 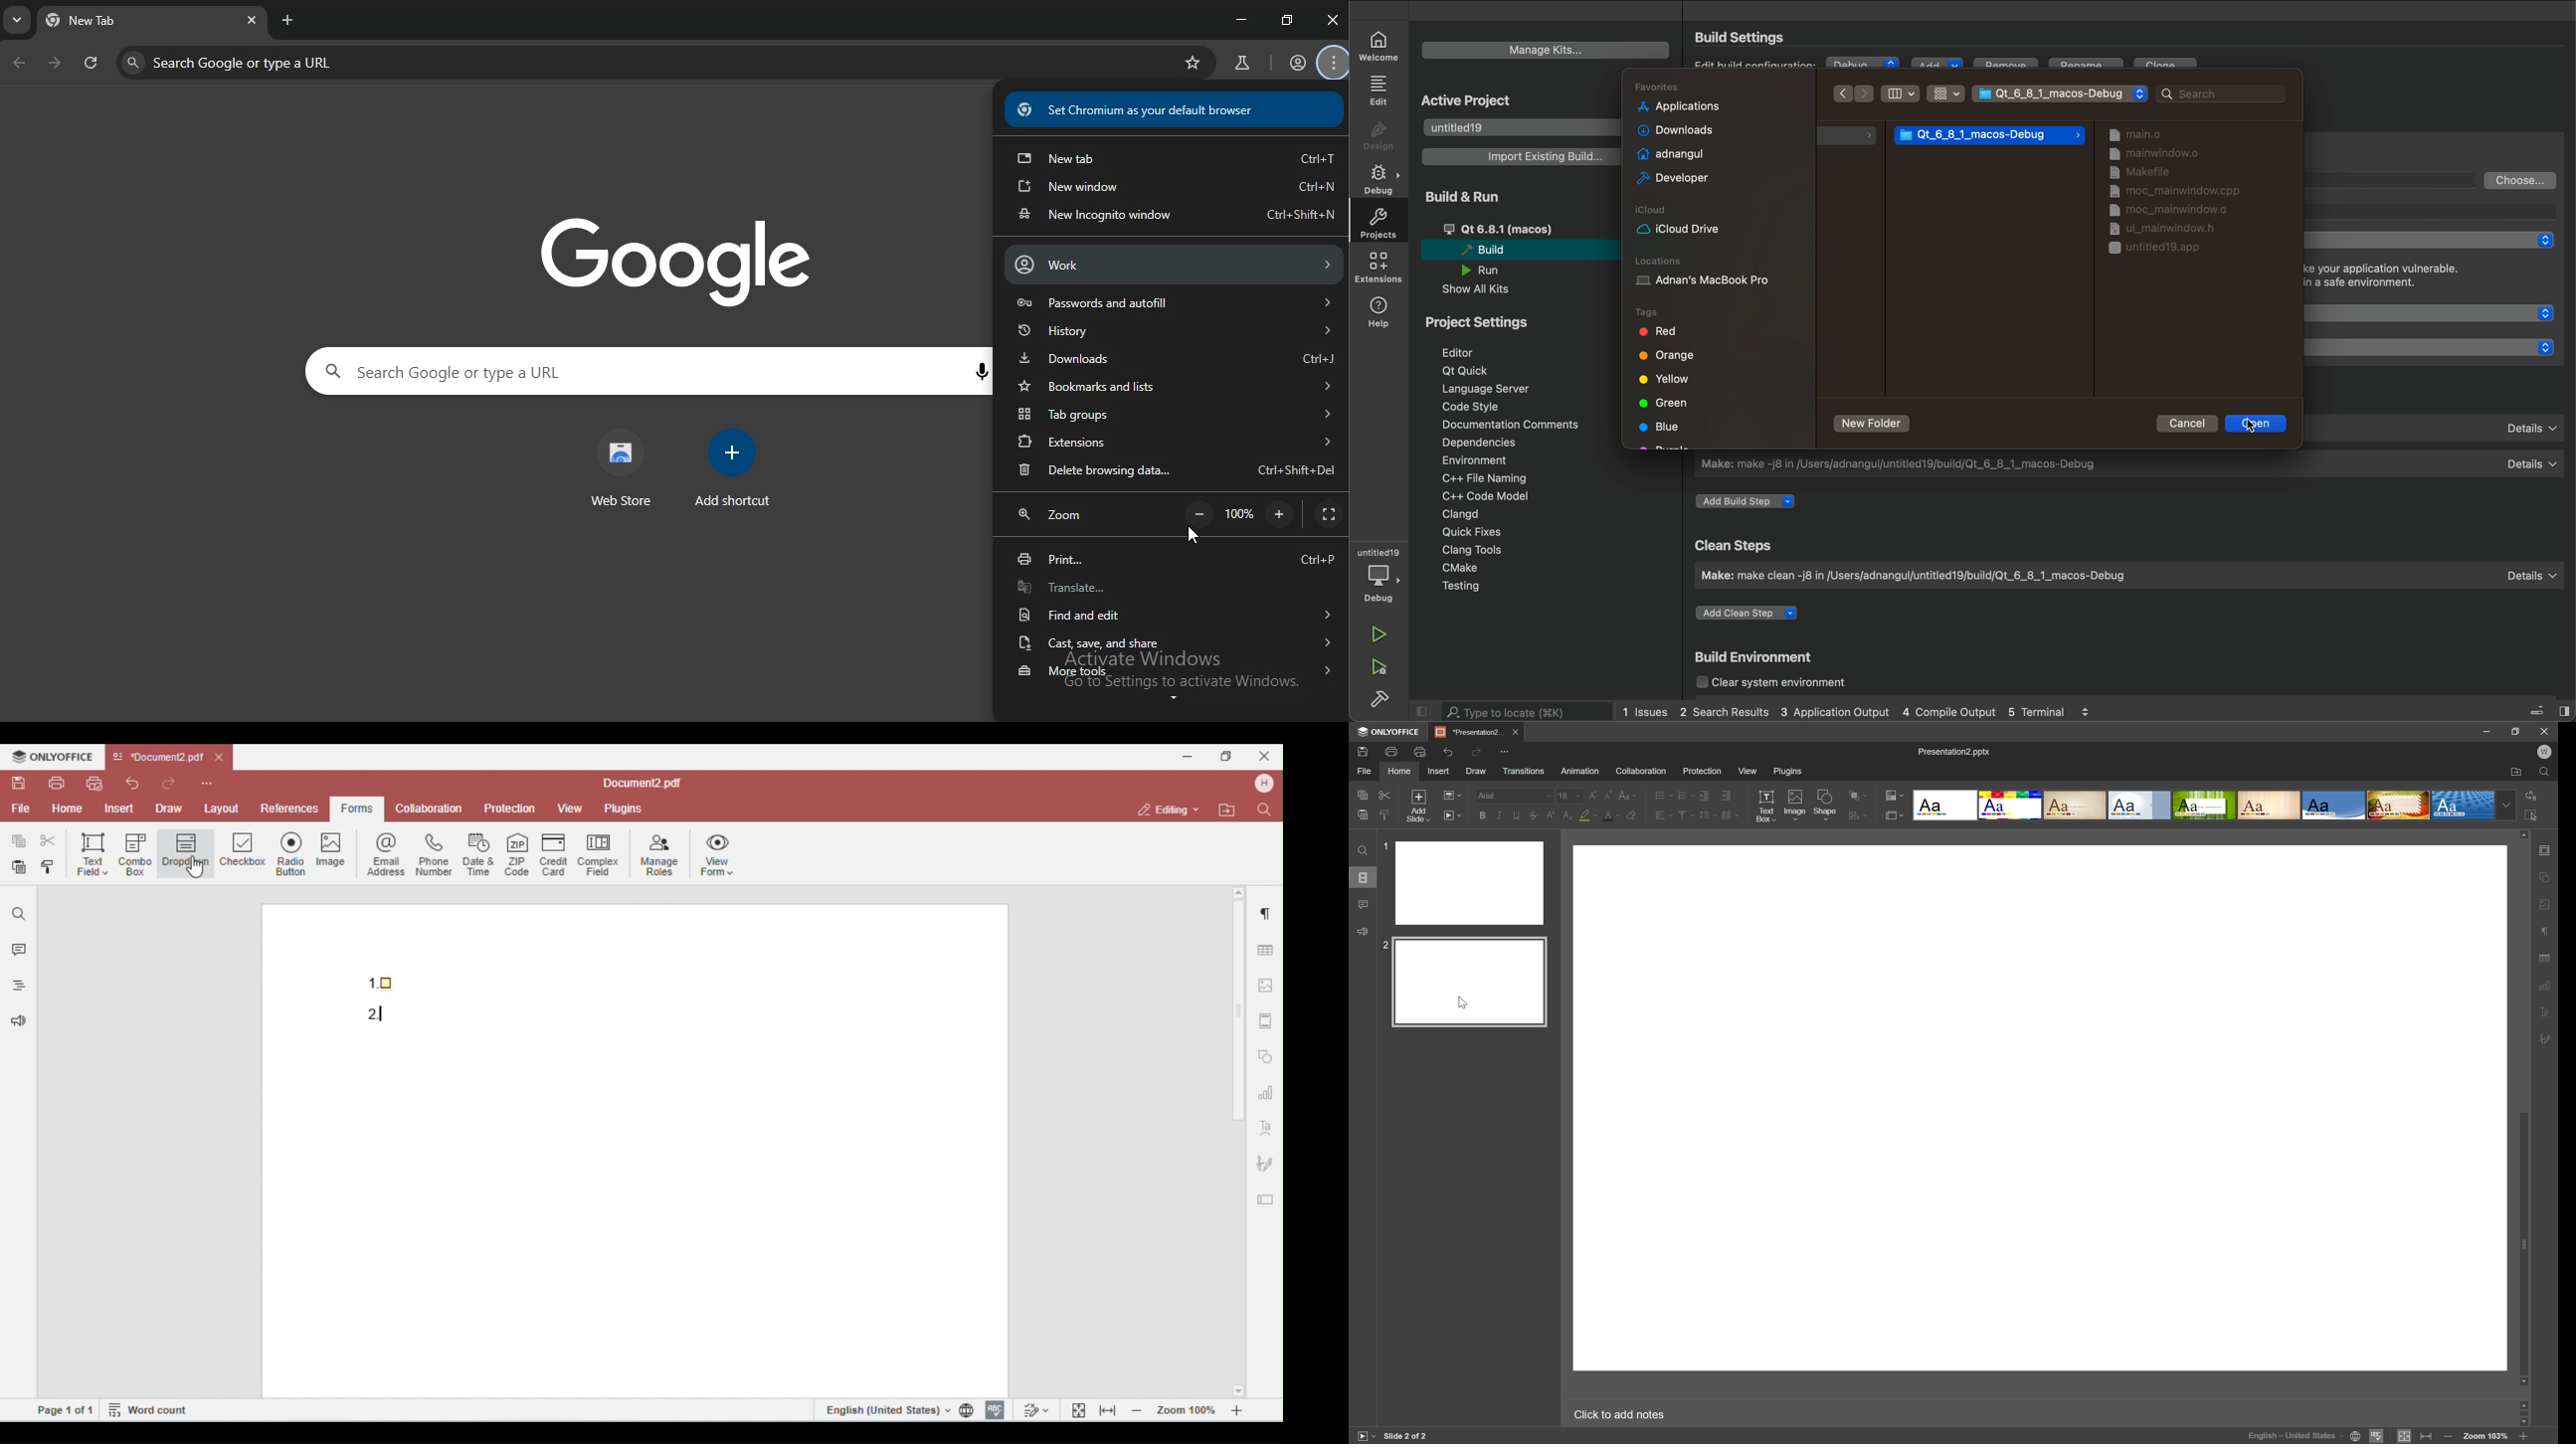 I want to click on c++ file naming, so click(x=1483, y=478).